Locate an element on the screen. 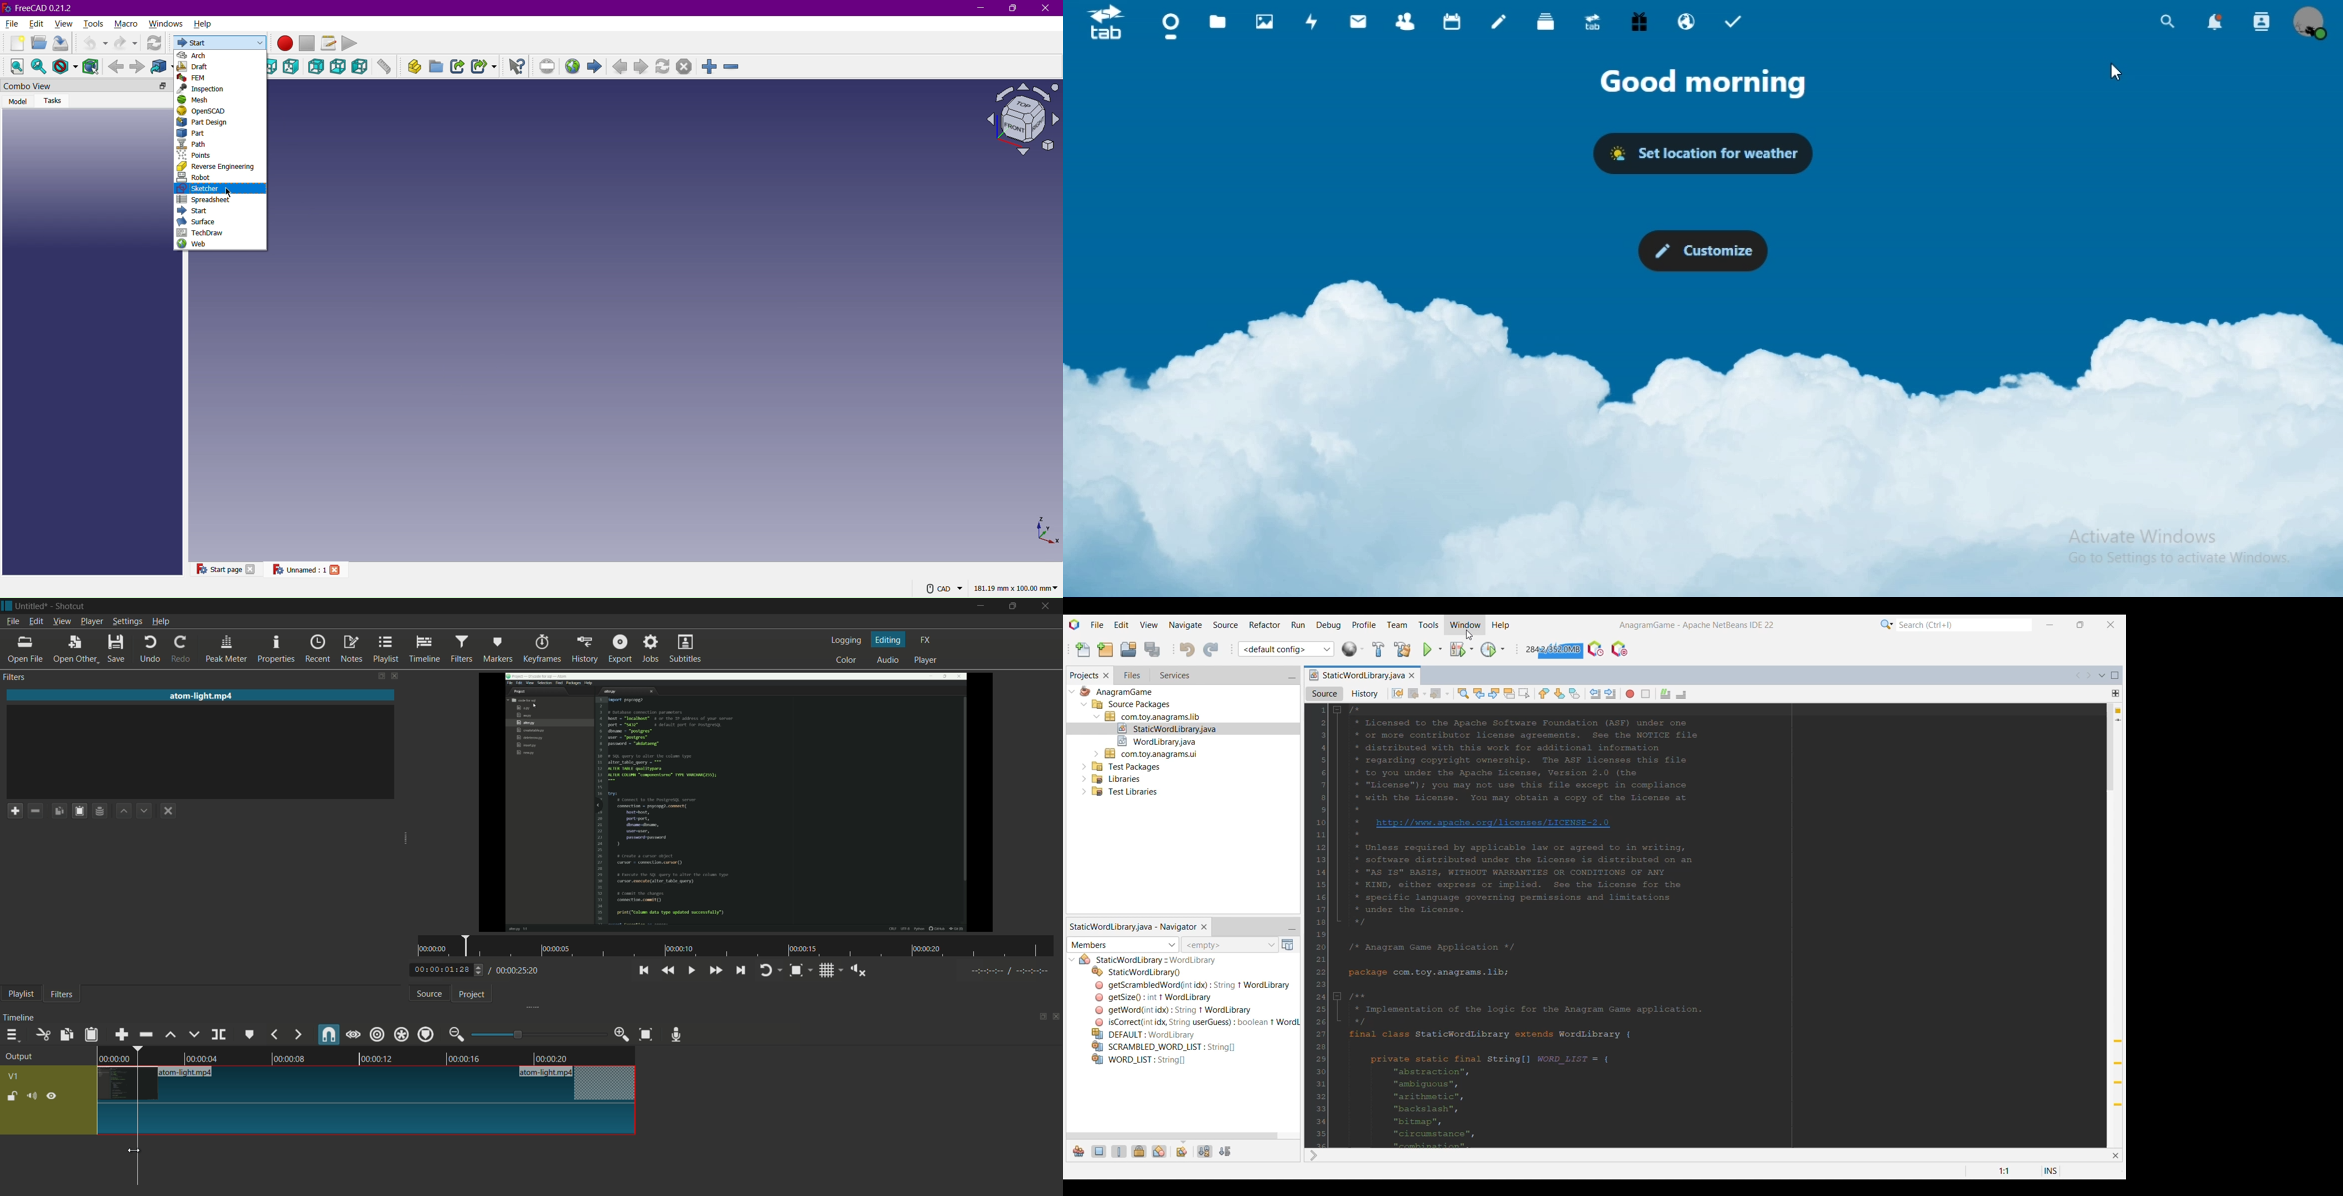 This screenshot has height=1204, width=2352. paste filters is located at coordinates (92, 1034).